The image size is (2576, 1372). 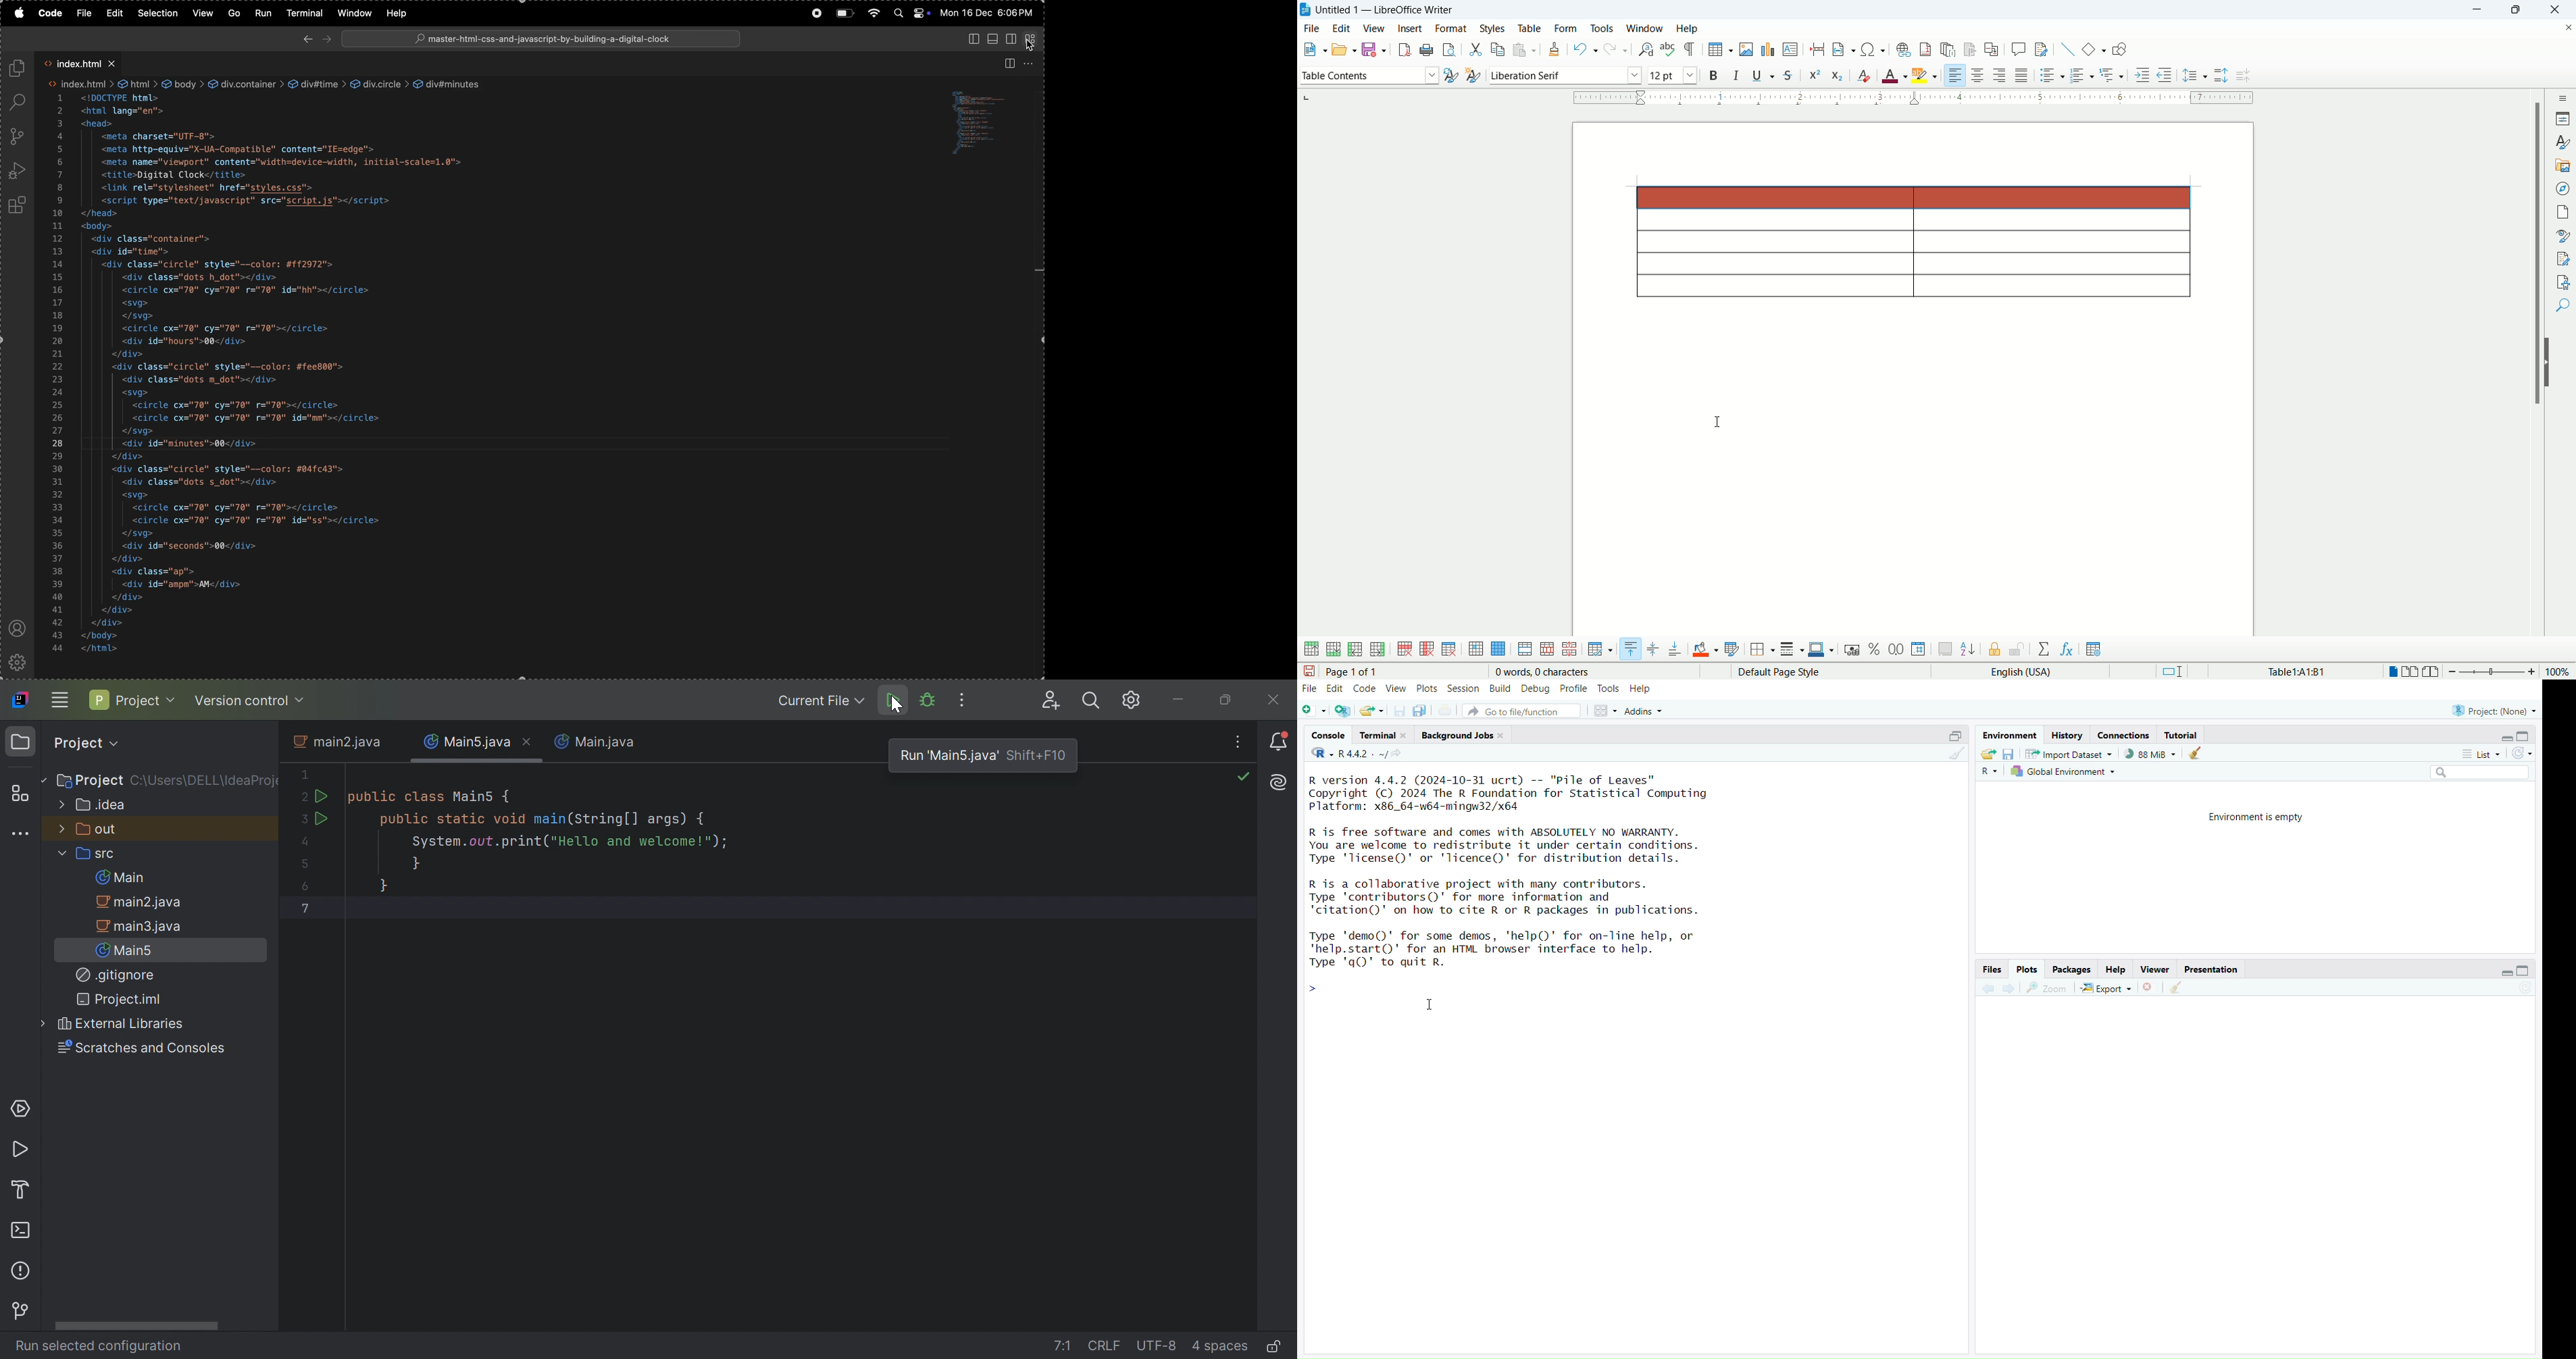 What do you see at coordinates (2434, 672) in the screenshot?
I see `book view` at bounding box center [2434, 672].